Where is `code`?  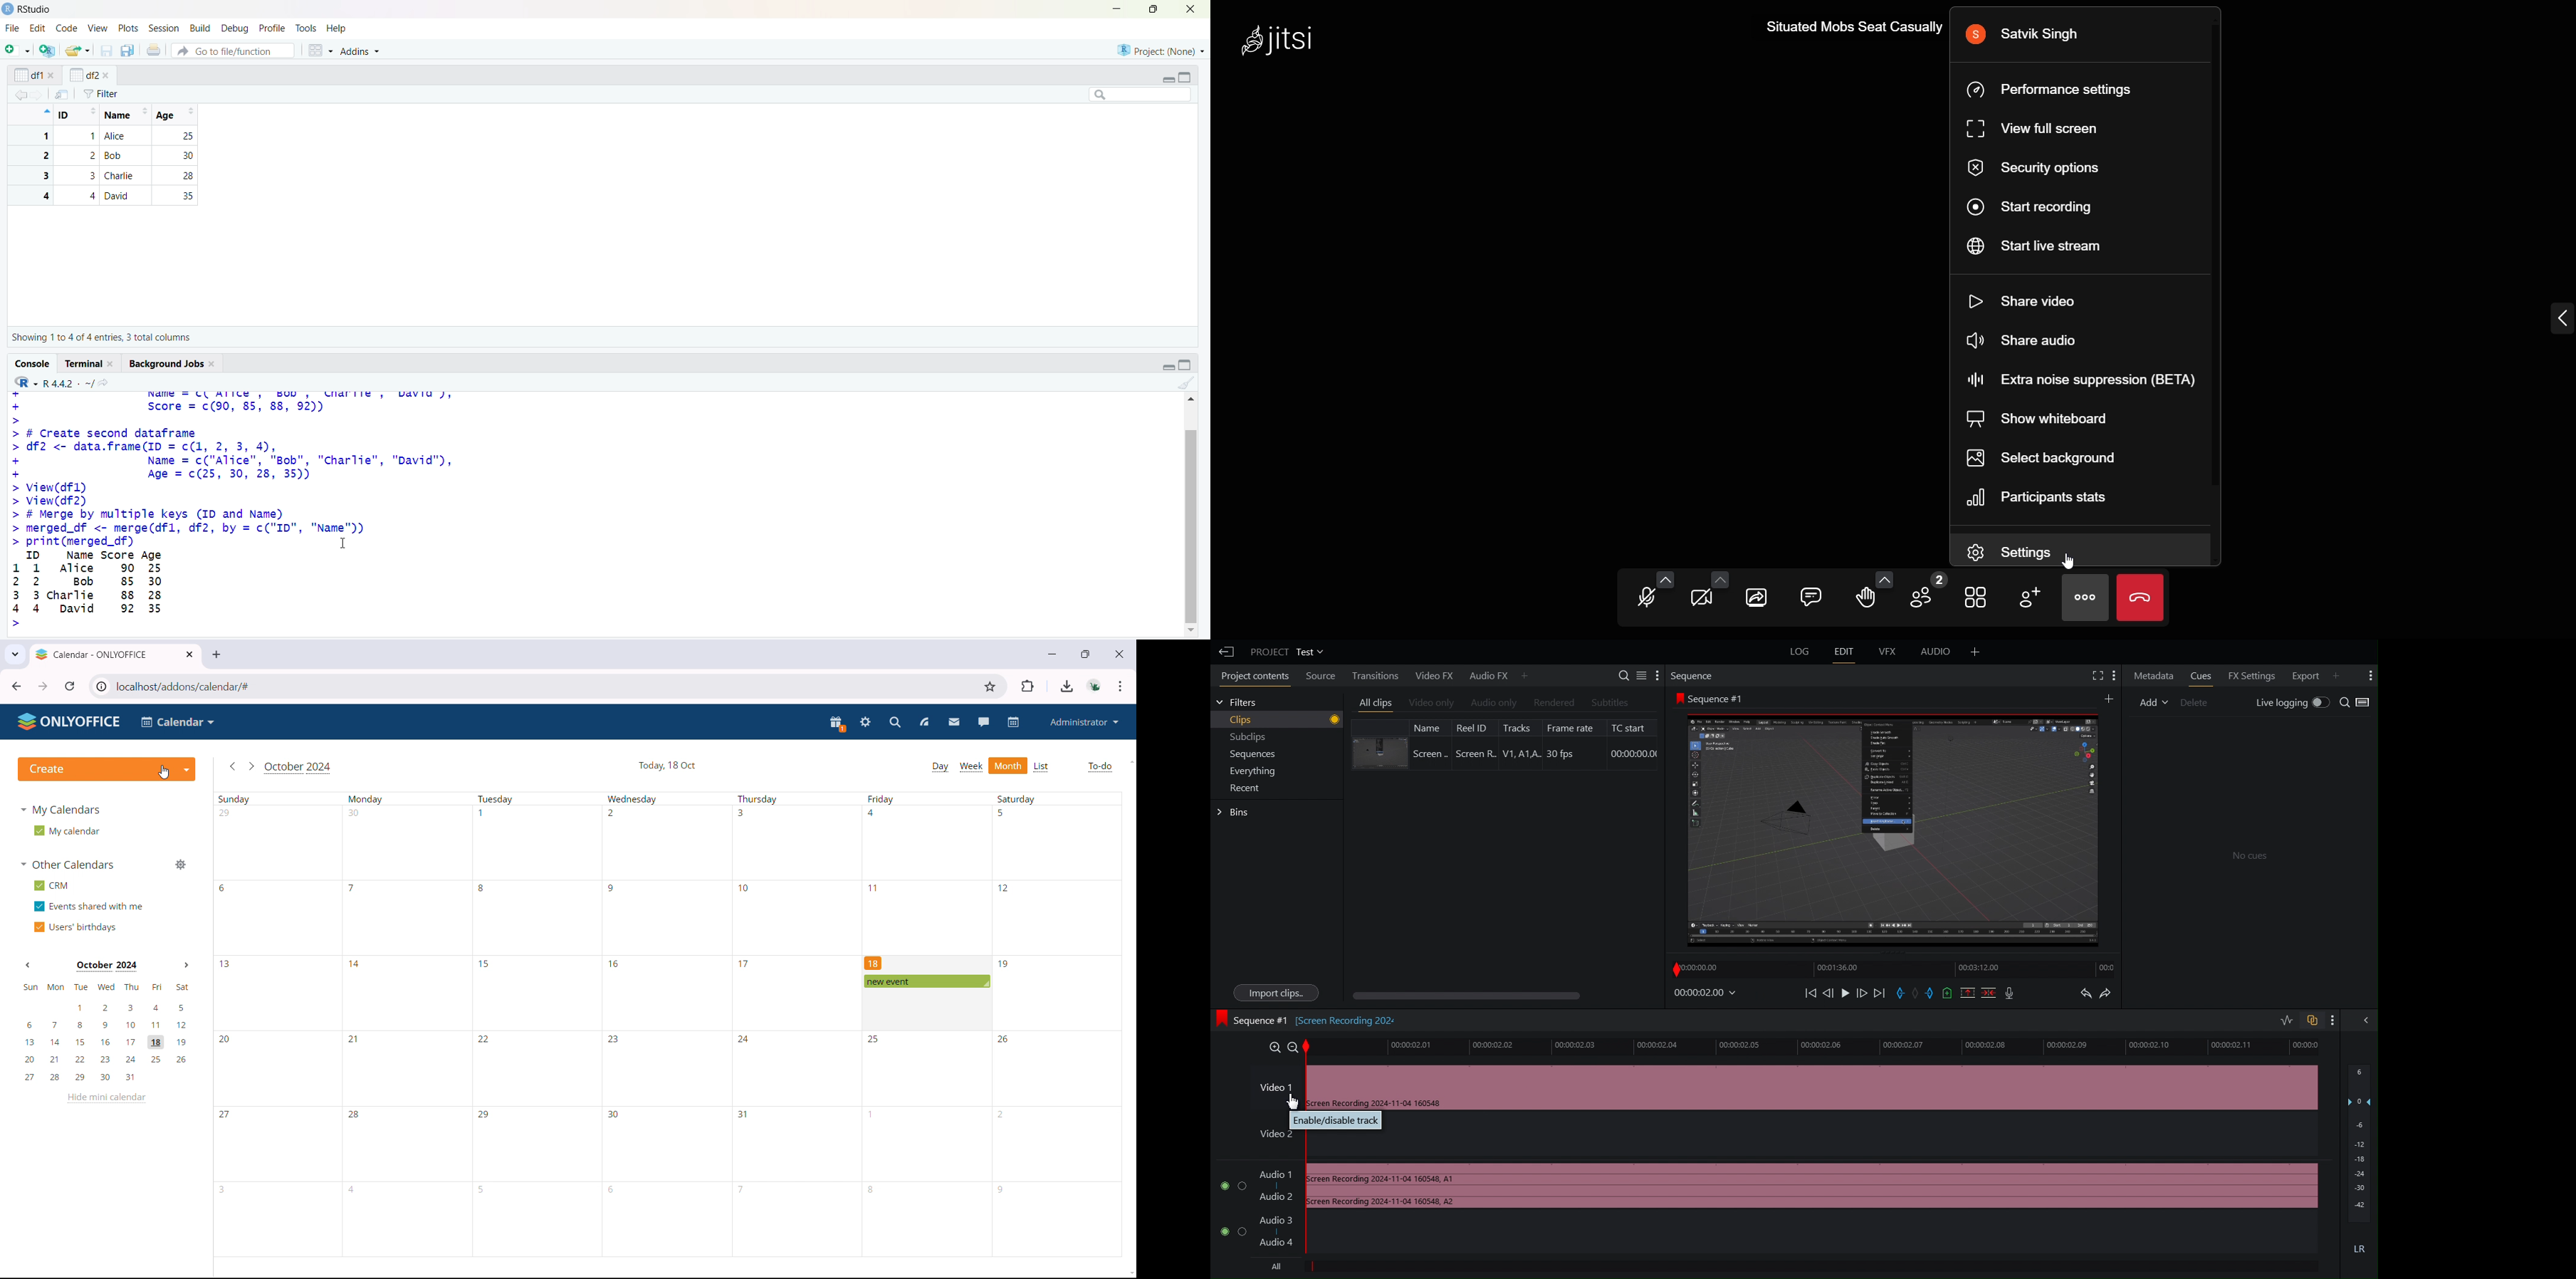 code is located at coordinates (67, 28).